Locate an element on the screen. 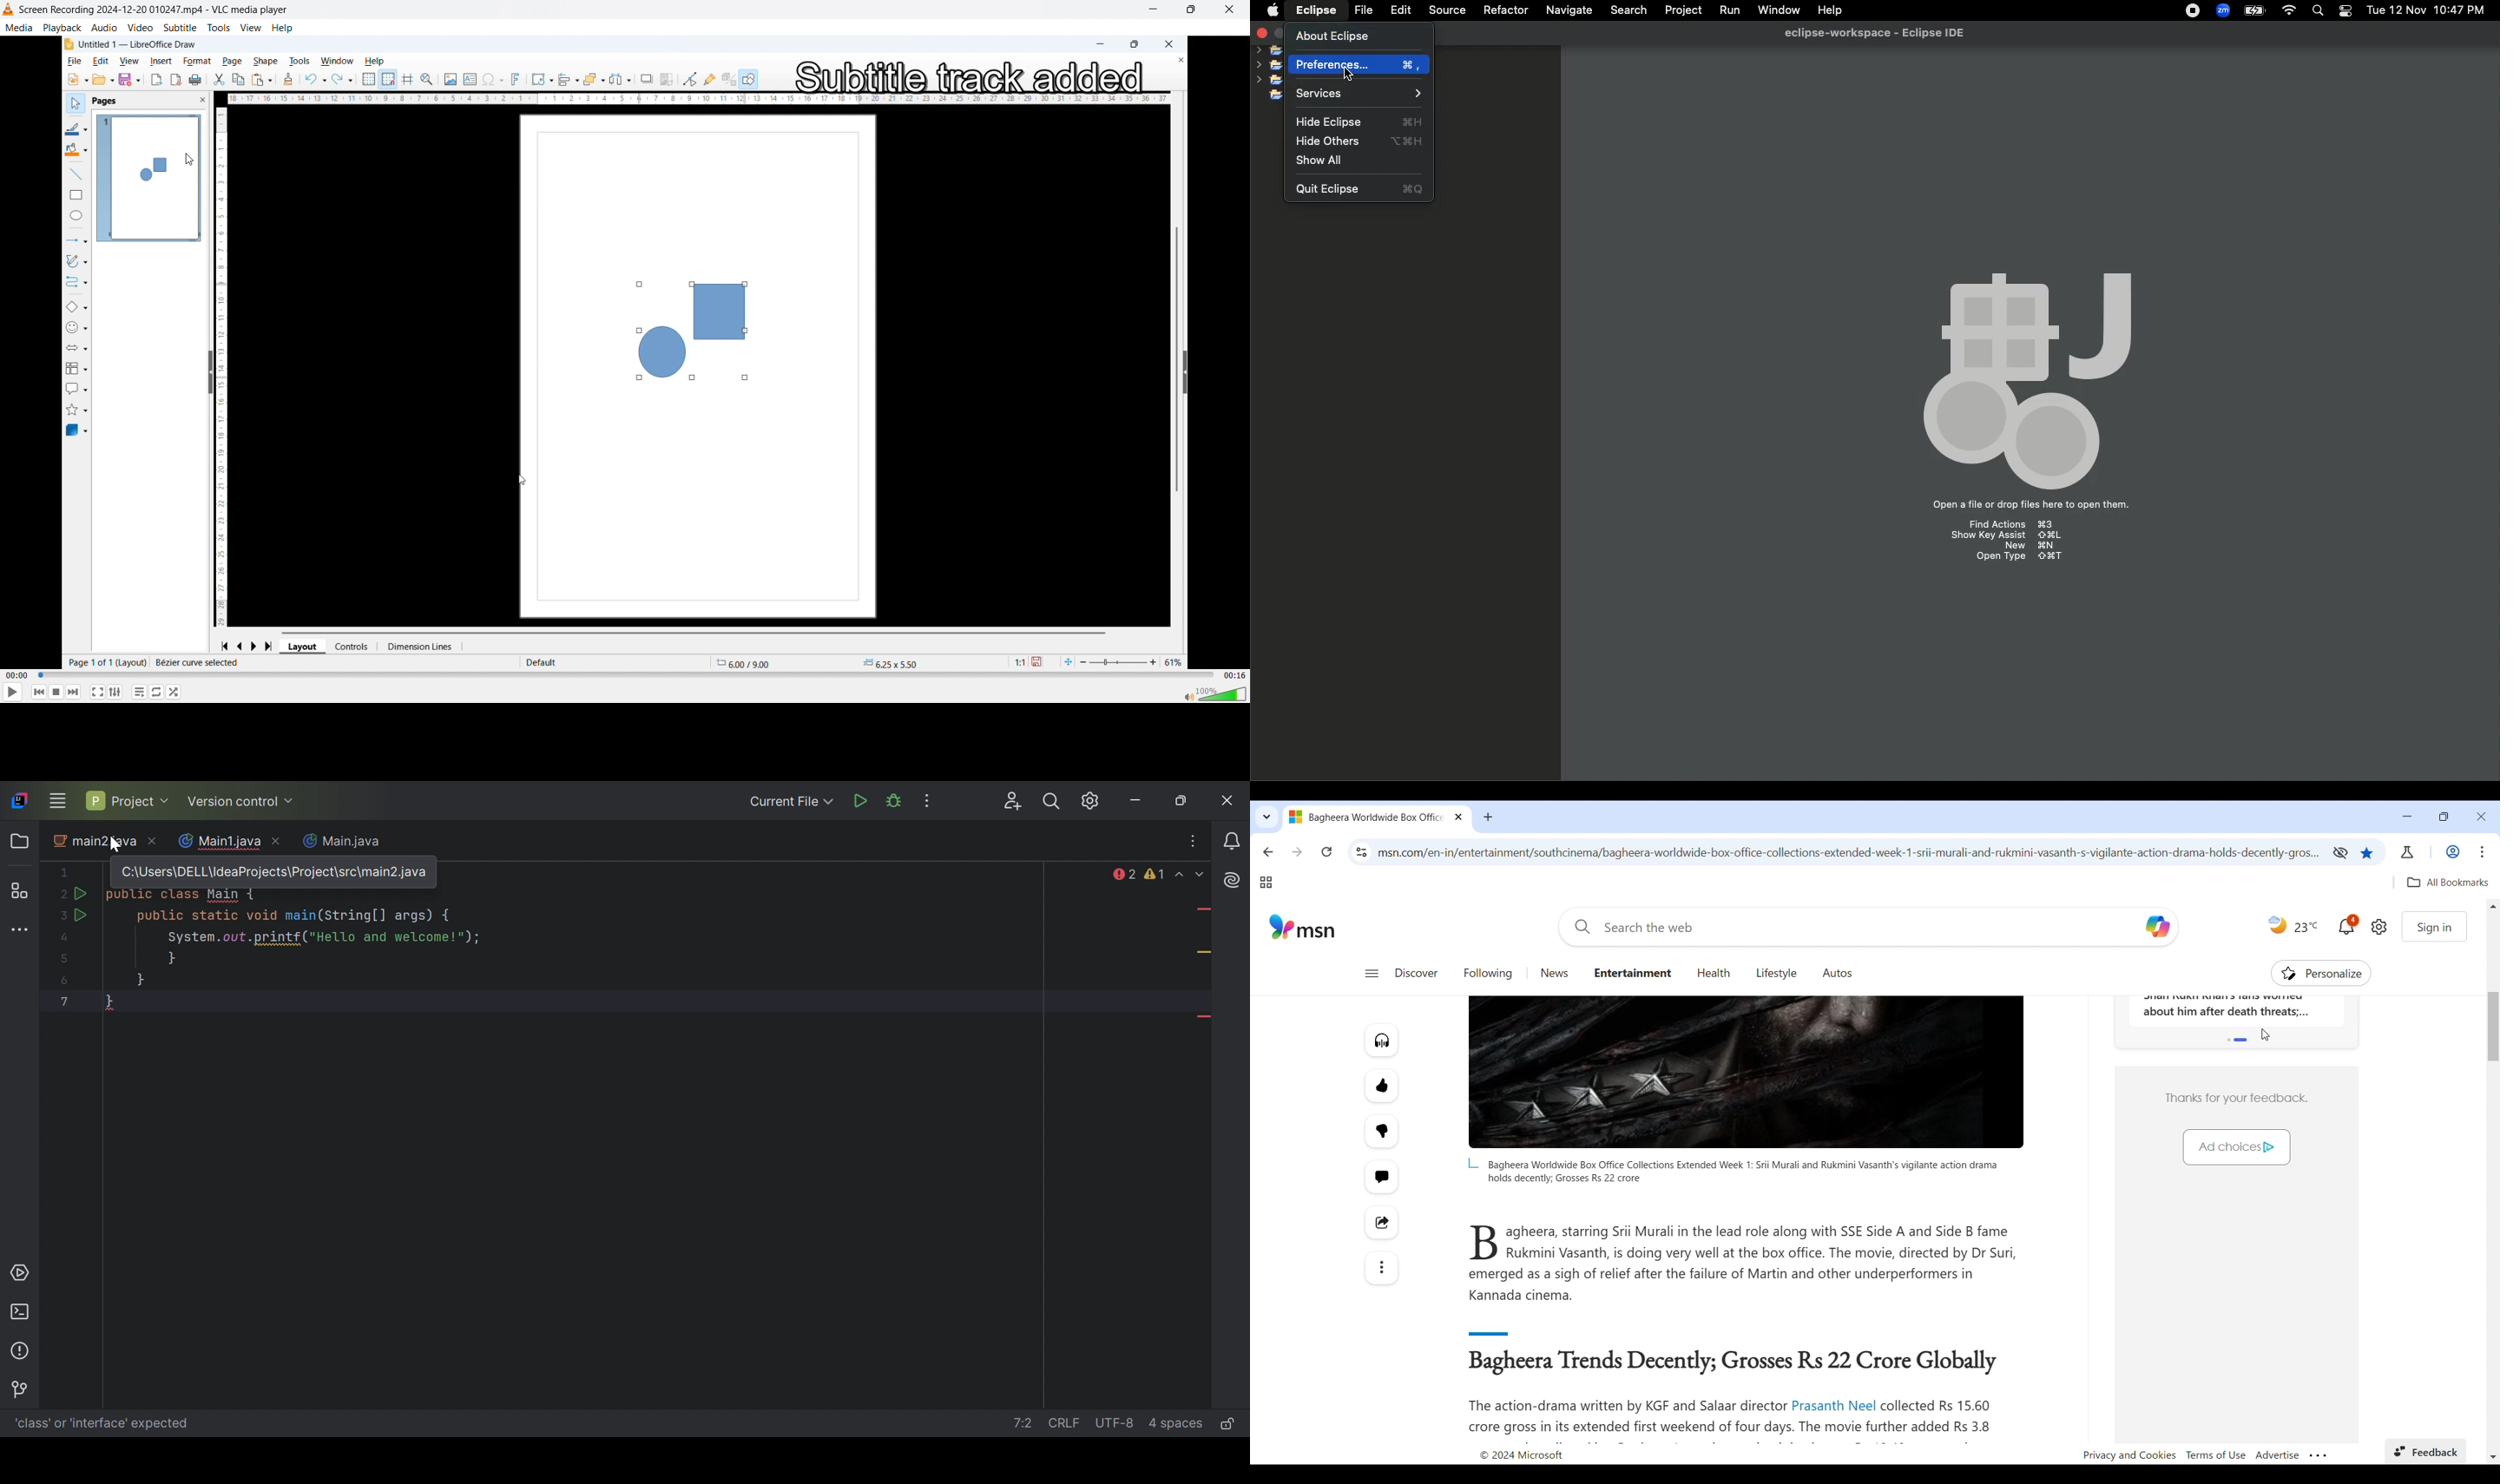 The height and width of the screenshot is (1484, 2520). Default is located at coordinates (543, 662).